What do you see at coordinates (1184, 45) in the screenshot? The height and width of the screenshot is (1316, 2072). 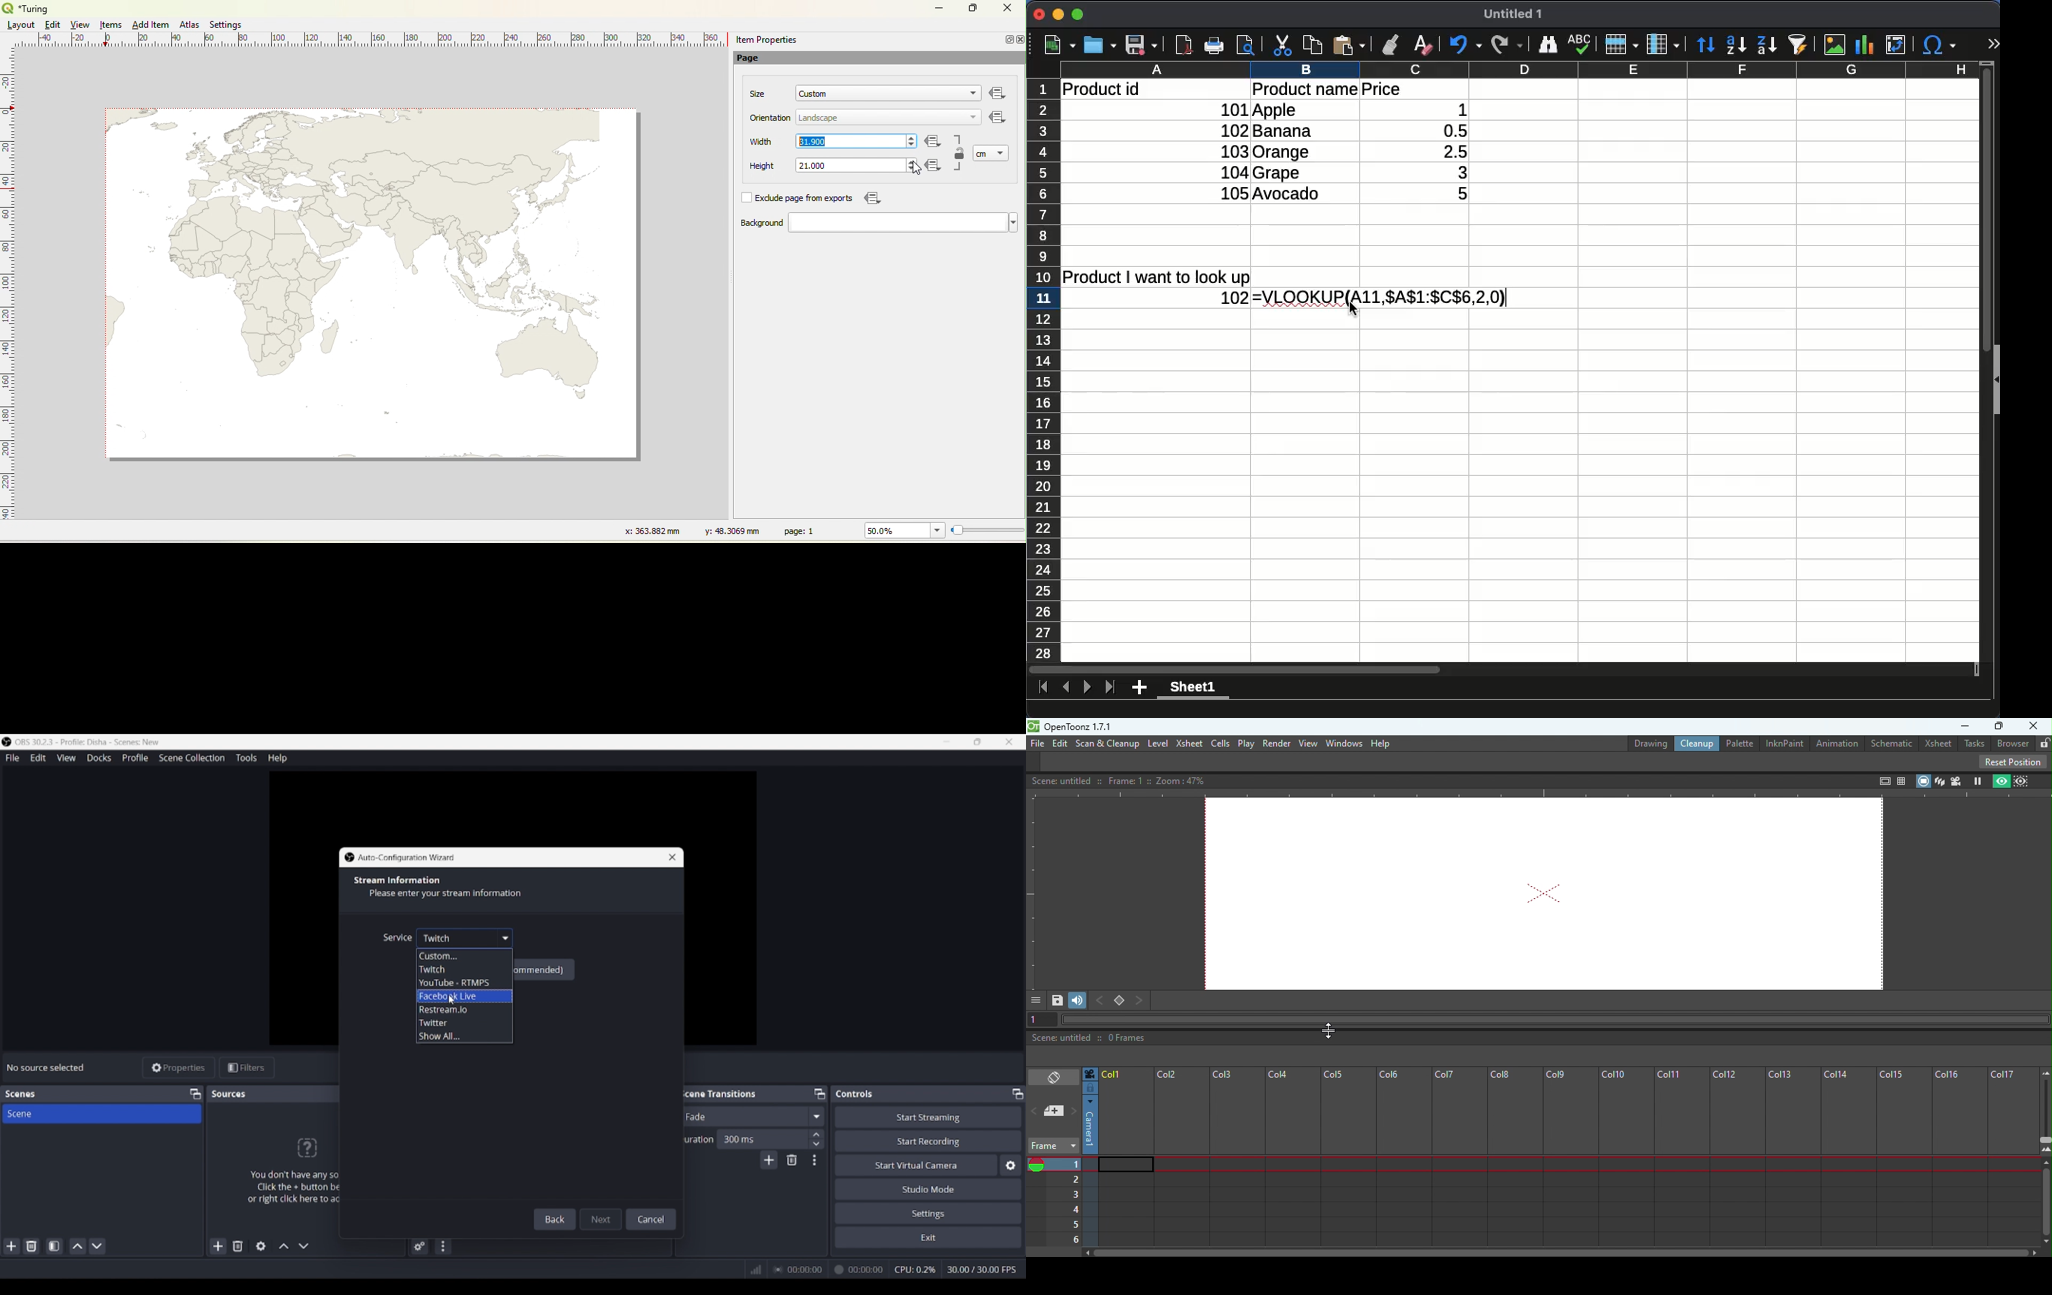 I see `pdf viewer` at bounding box center [1184, 45].